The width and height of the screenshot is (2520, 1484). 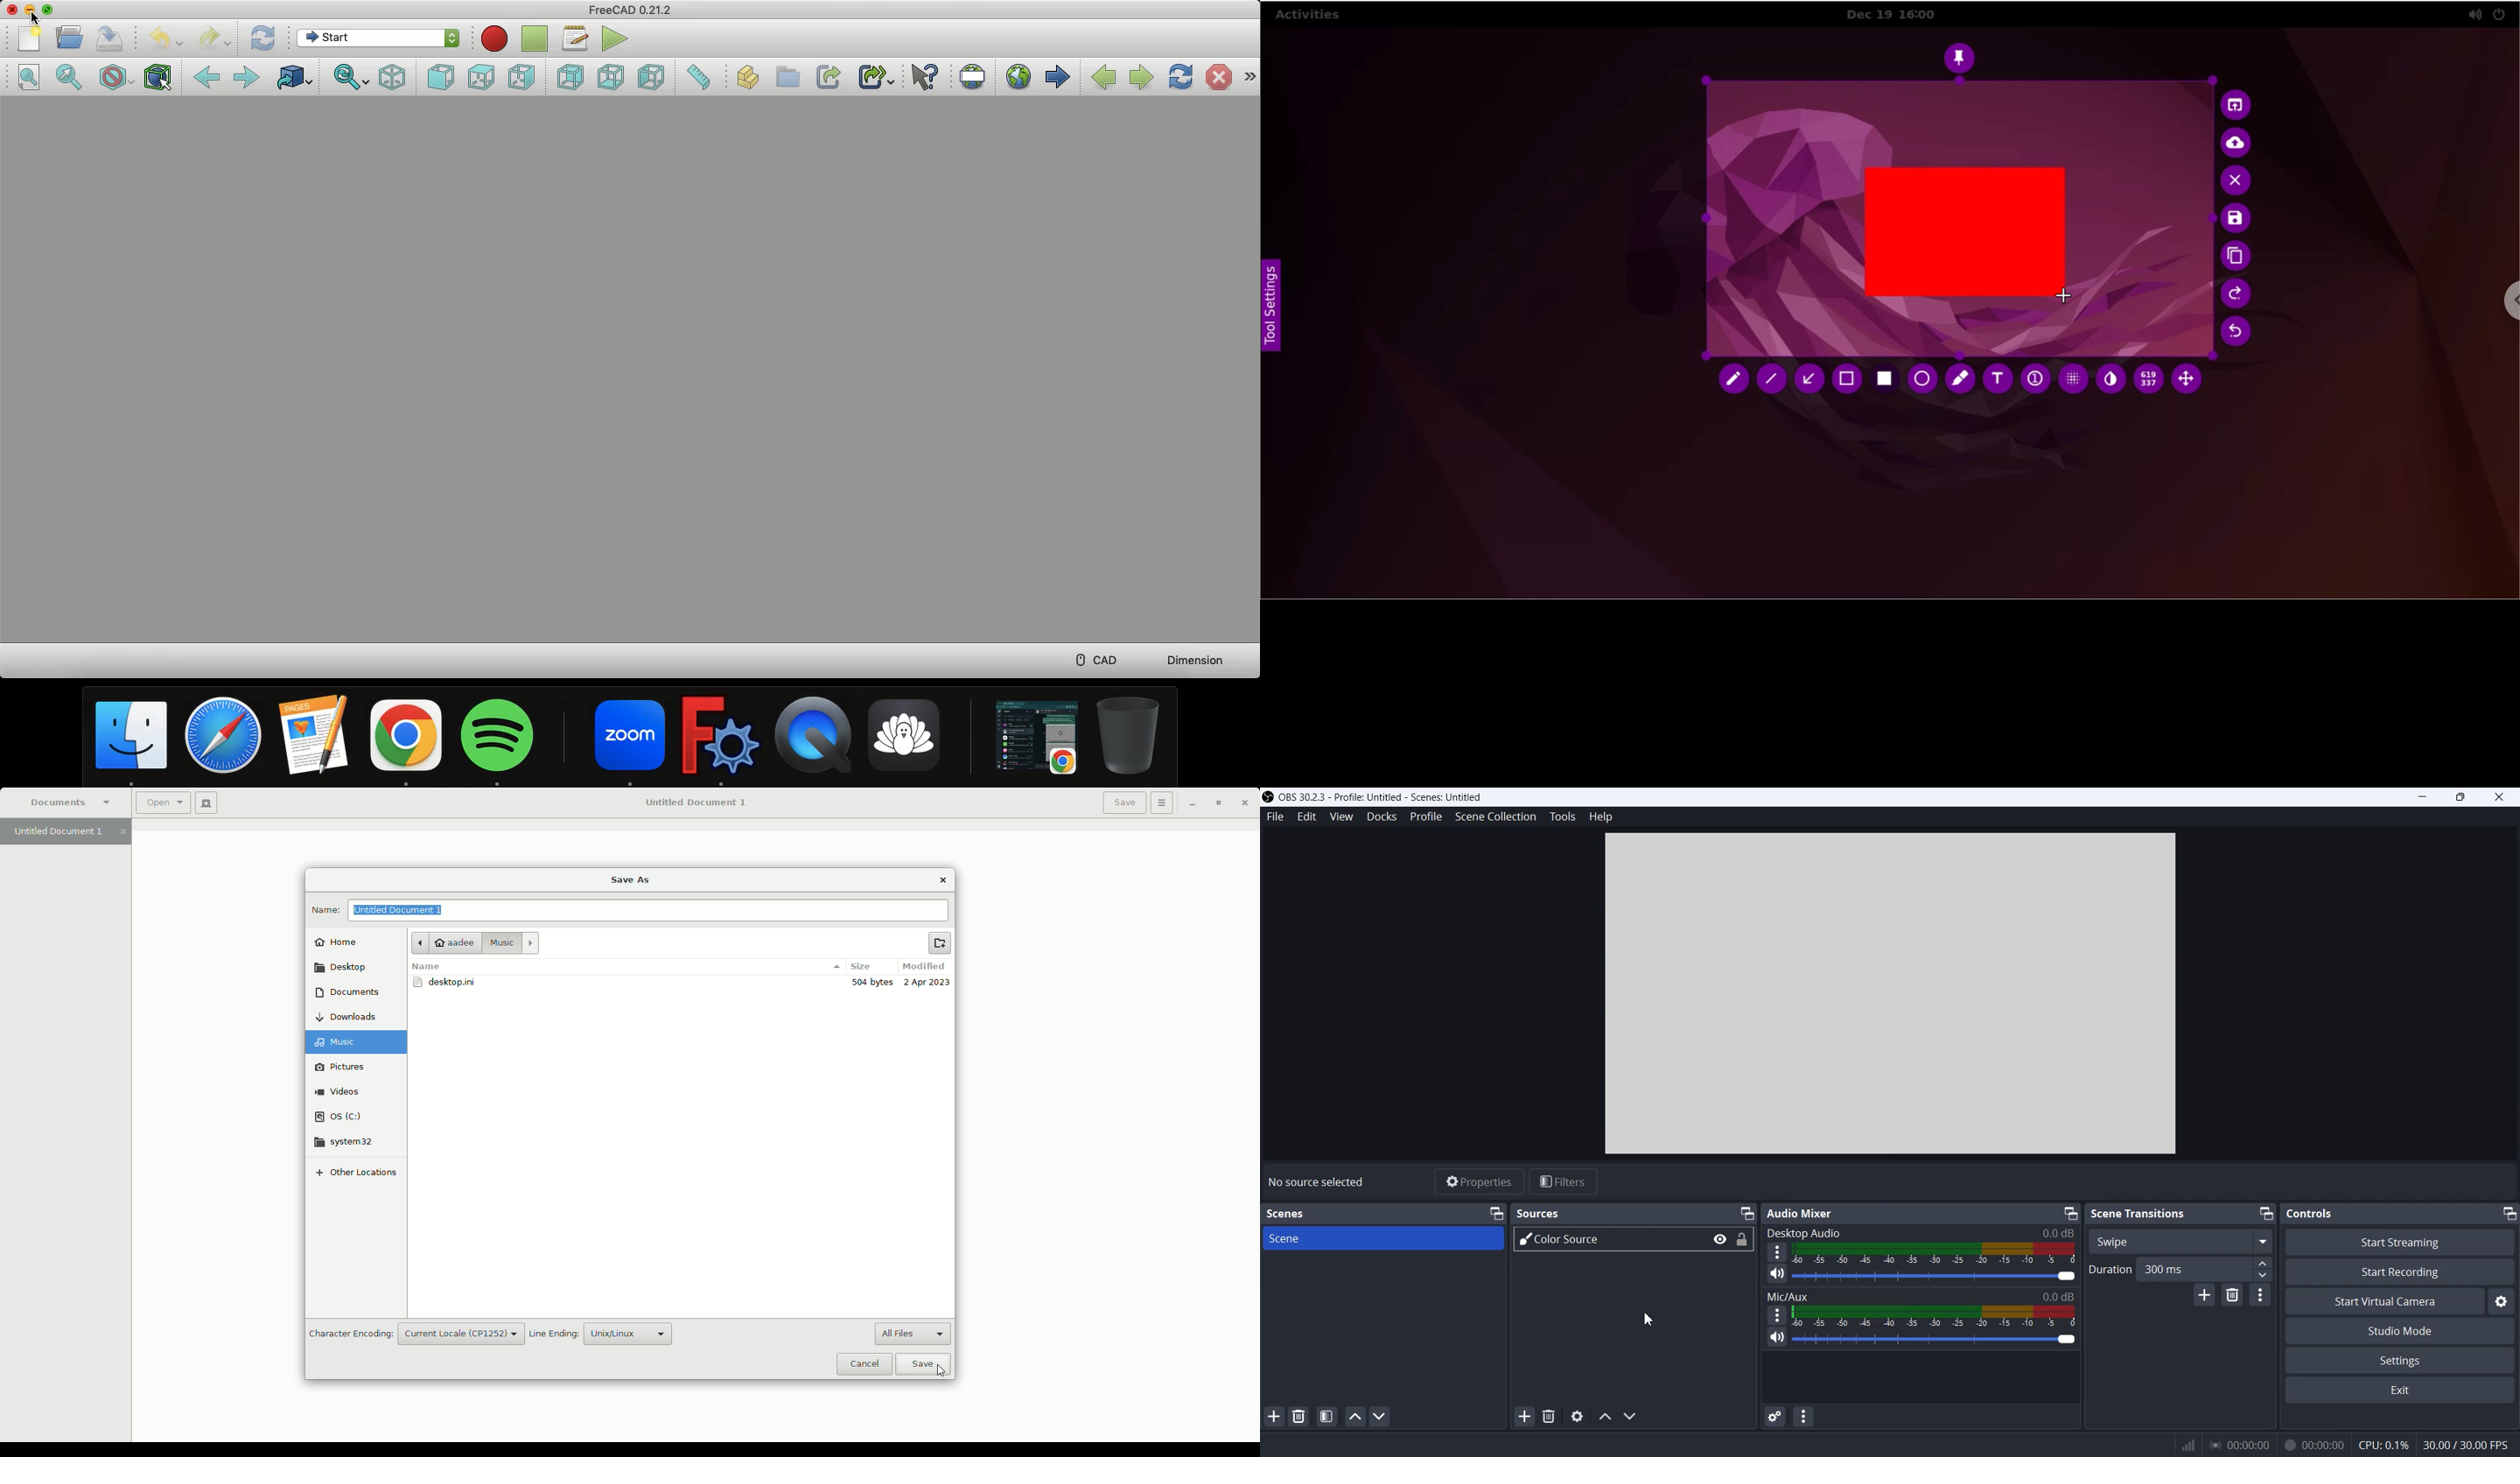 What do you see at coordinates (1307, 816) in the screenshot?
I see `Edit` at bounding box center [1307, 816].